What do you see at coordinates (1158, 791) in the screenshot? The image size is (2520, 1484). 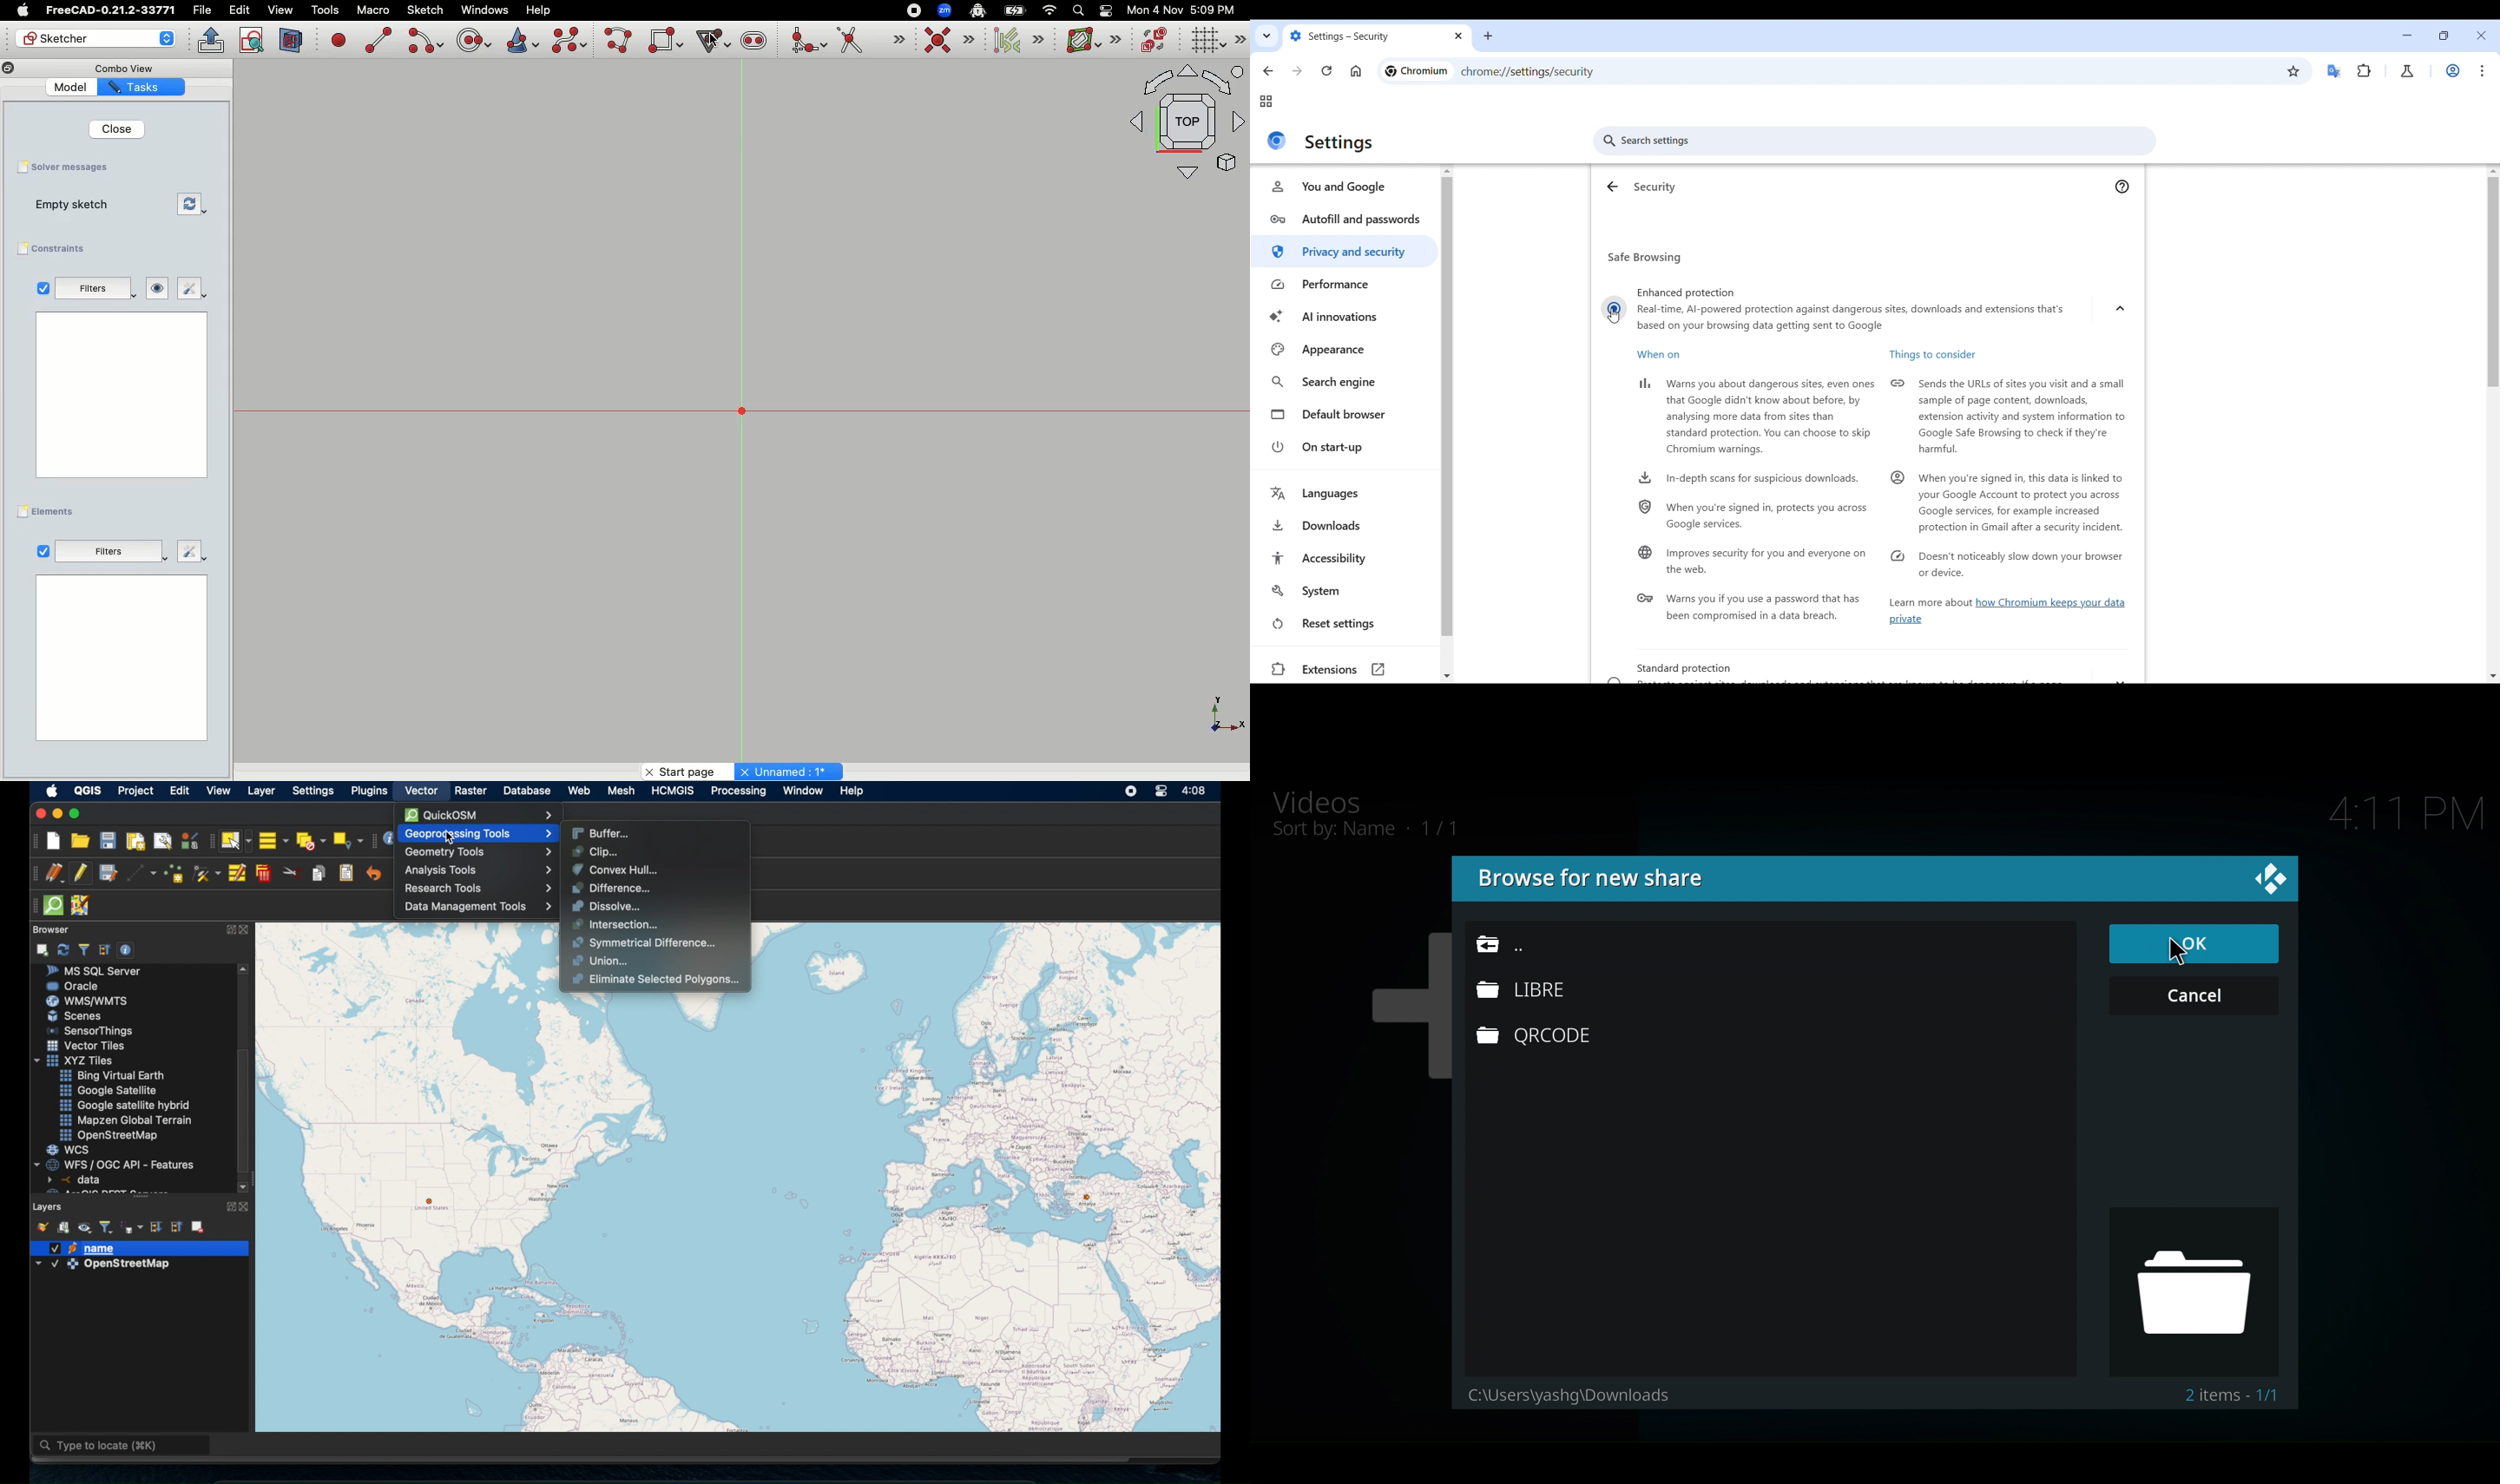 I see `control center` at bounding box center [1158, 791].